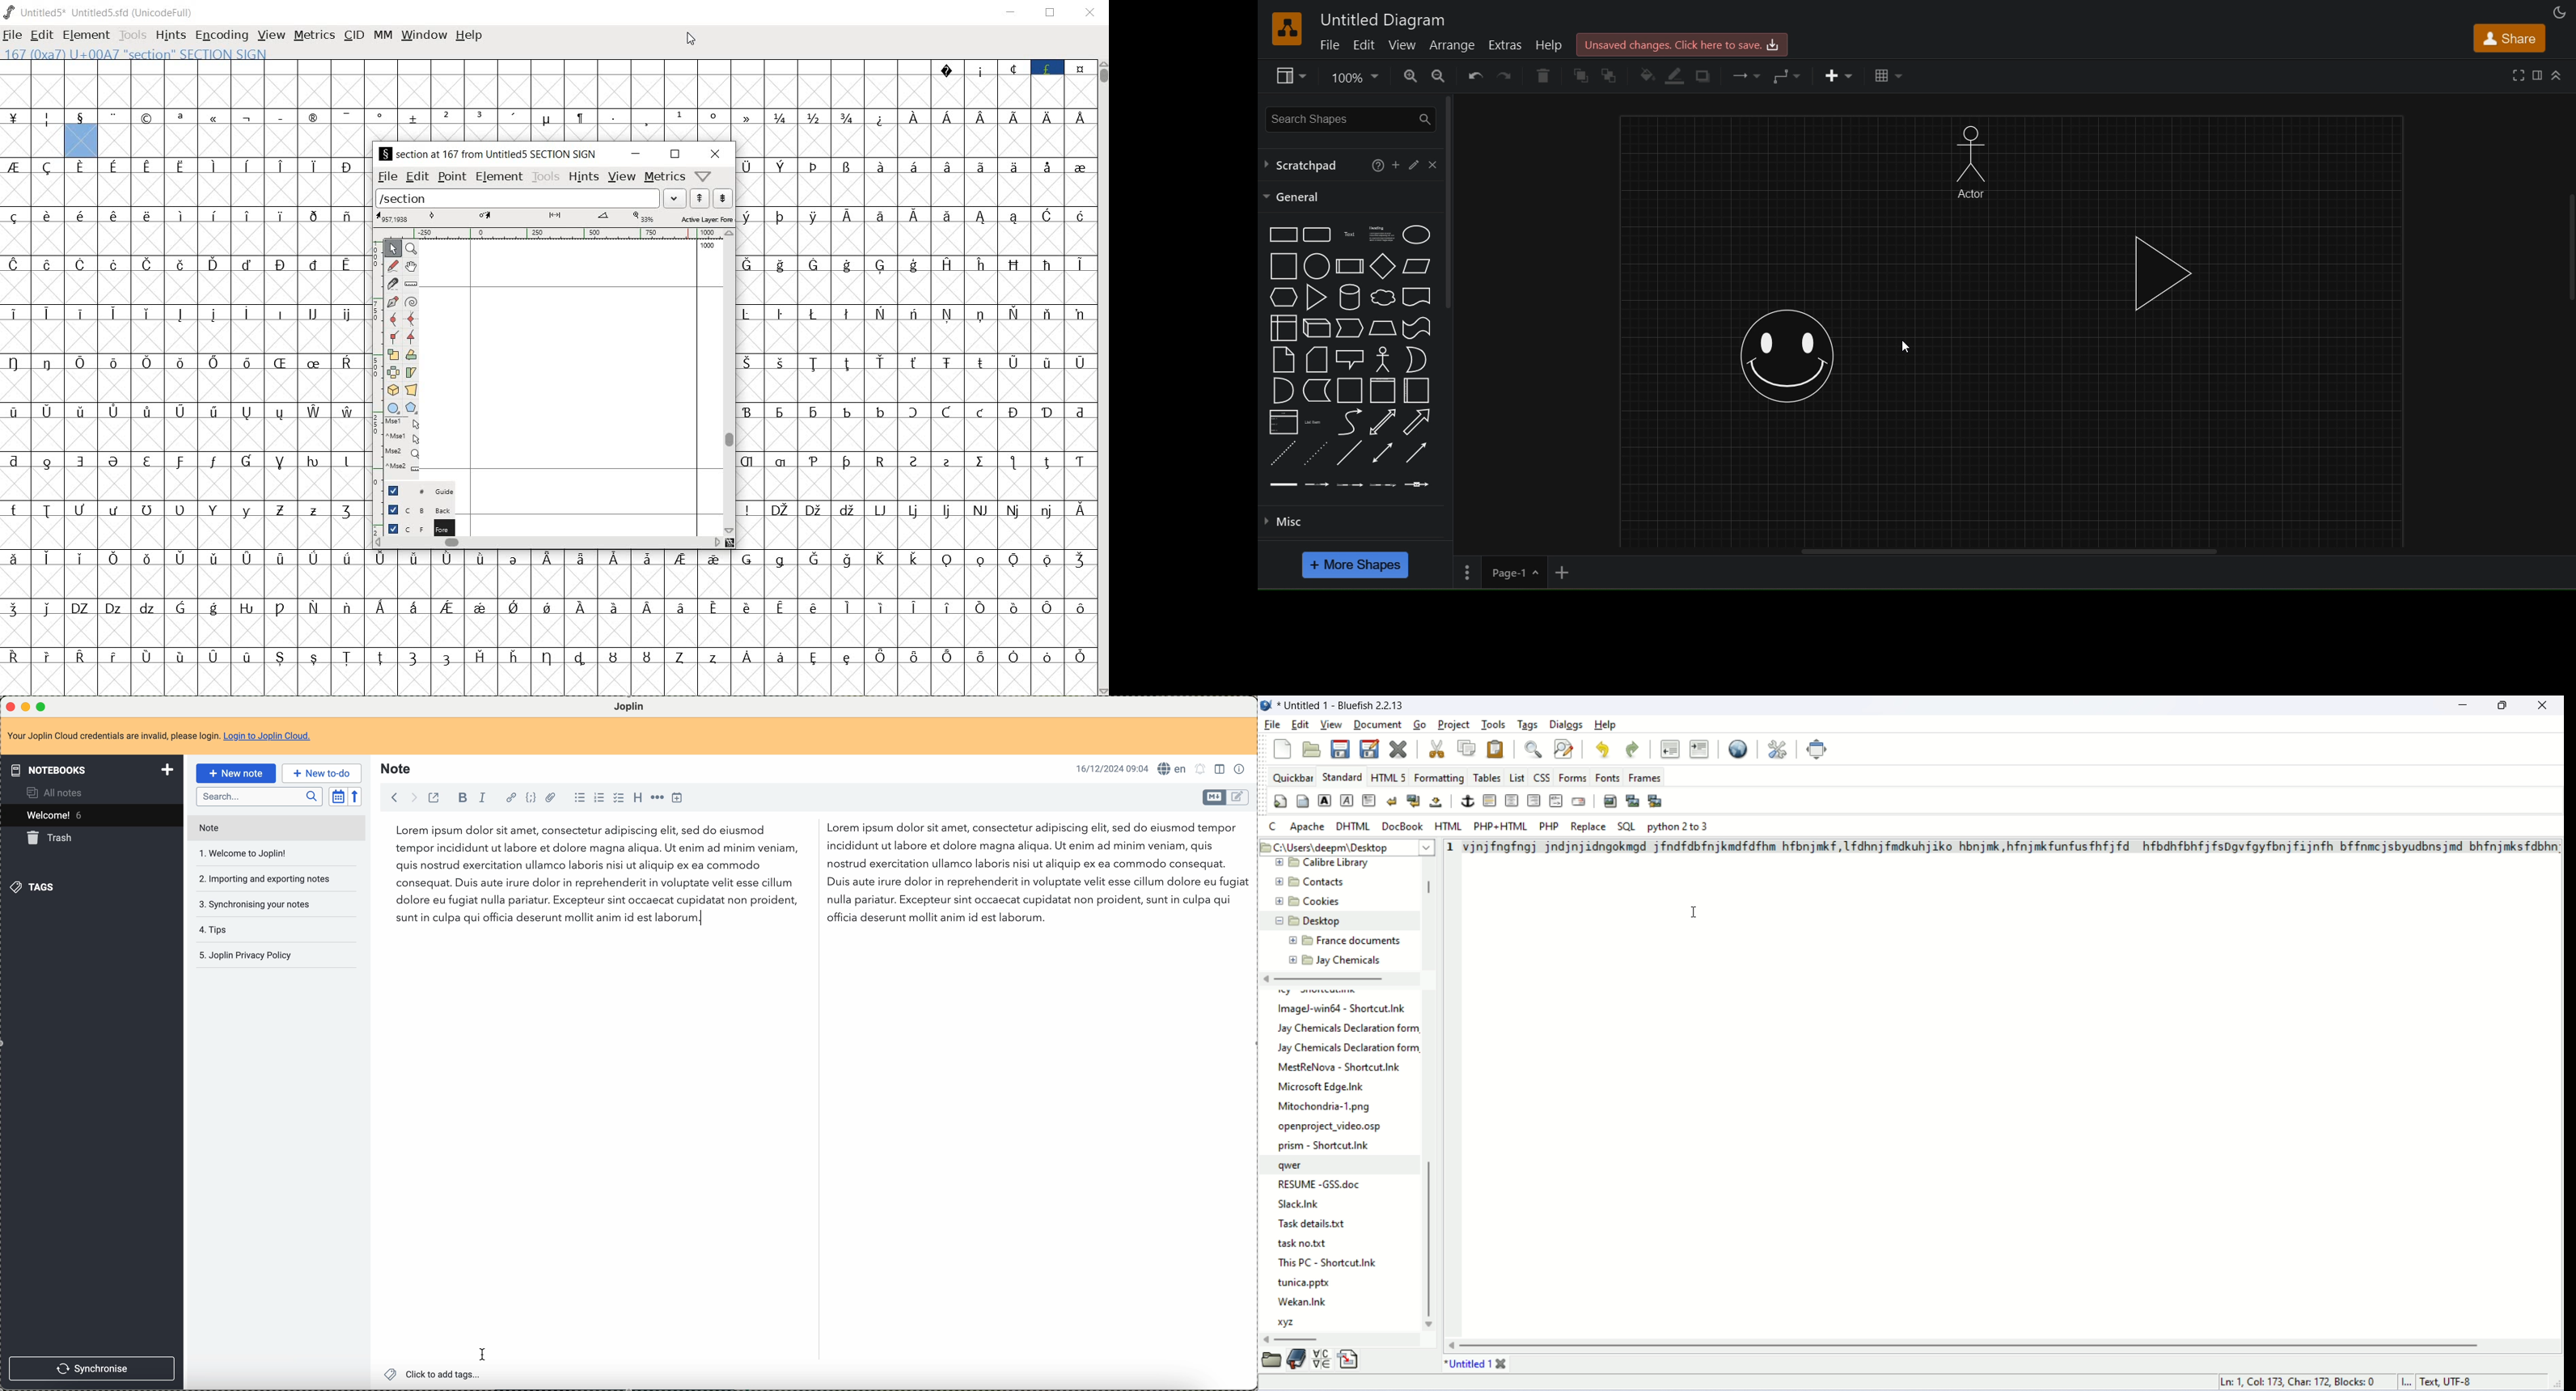 Image resolution: width=2576 pixels, height=1400 pixels. I want to click on italic, so click(483, 797).